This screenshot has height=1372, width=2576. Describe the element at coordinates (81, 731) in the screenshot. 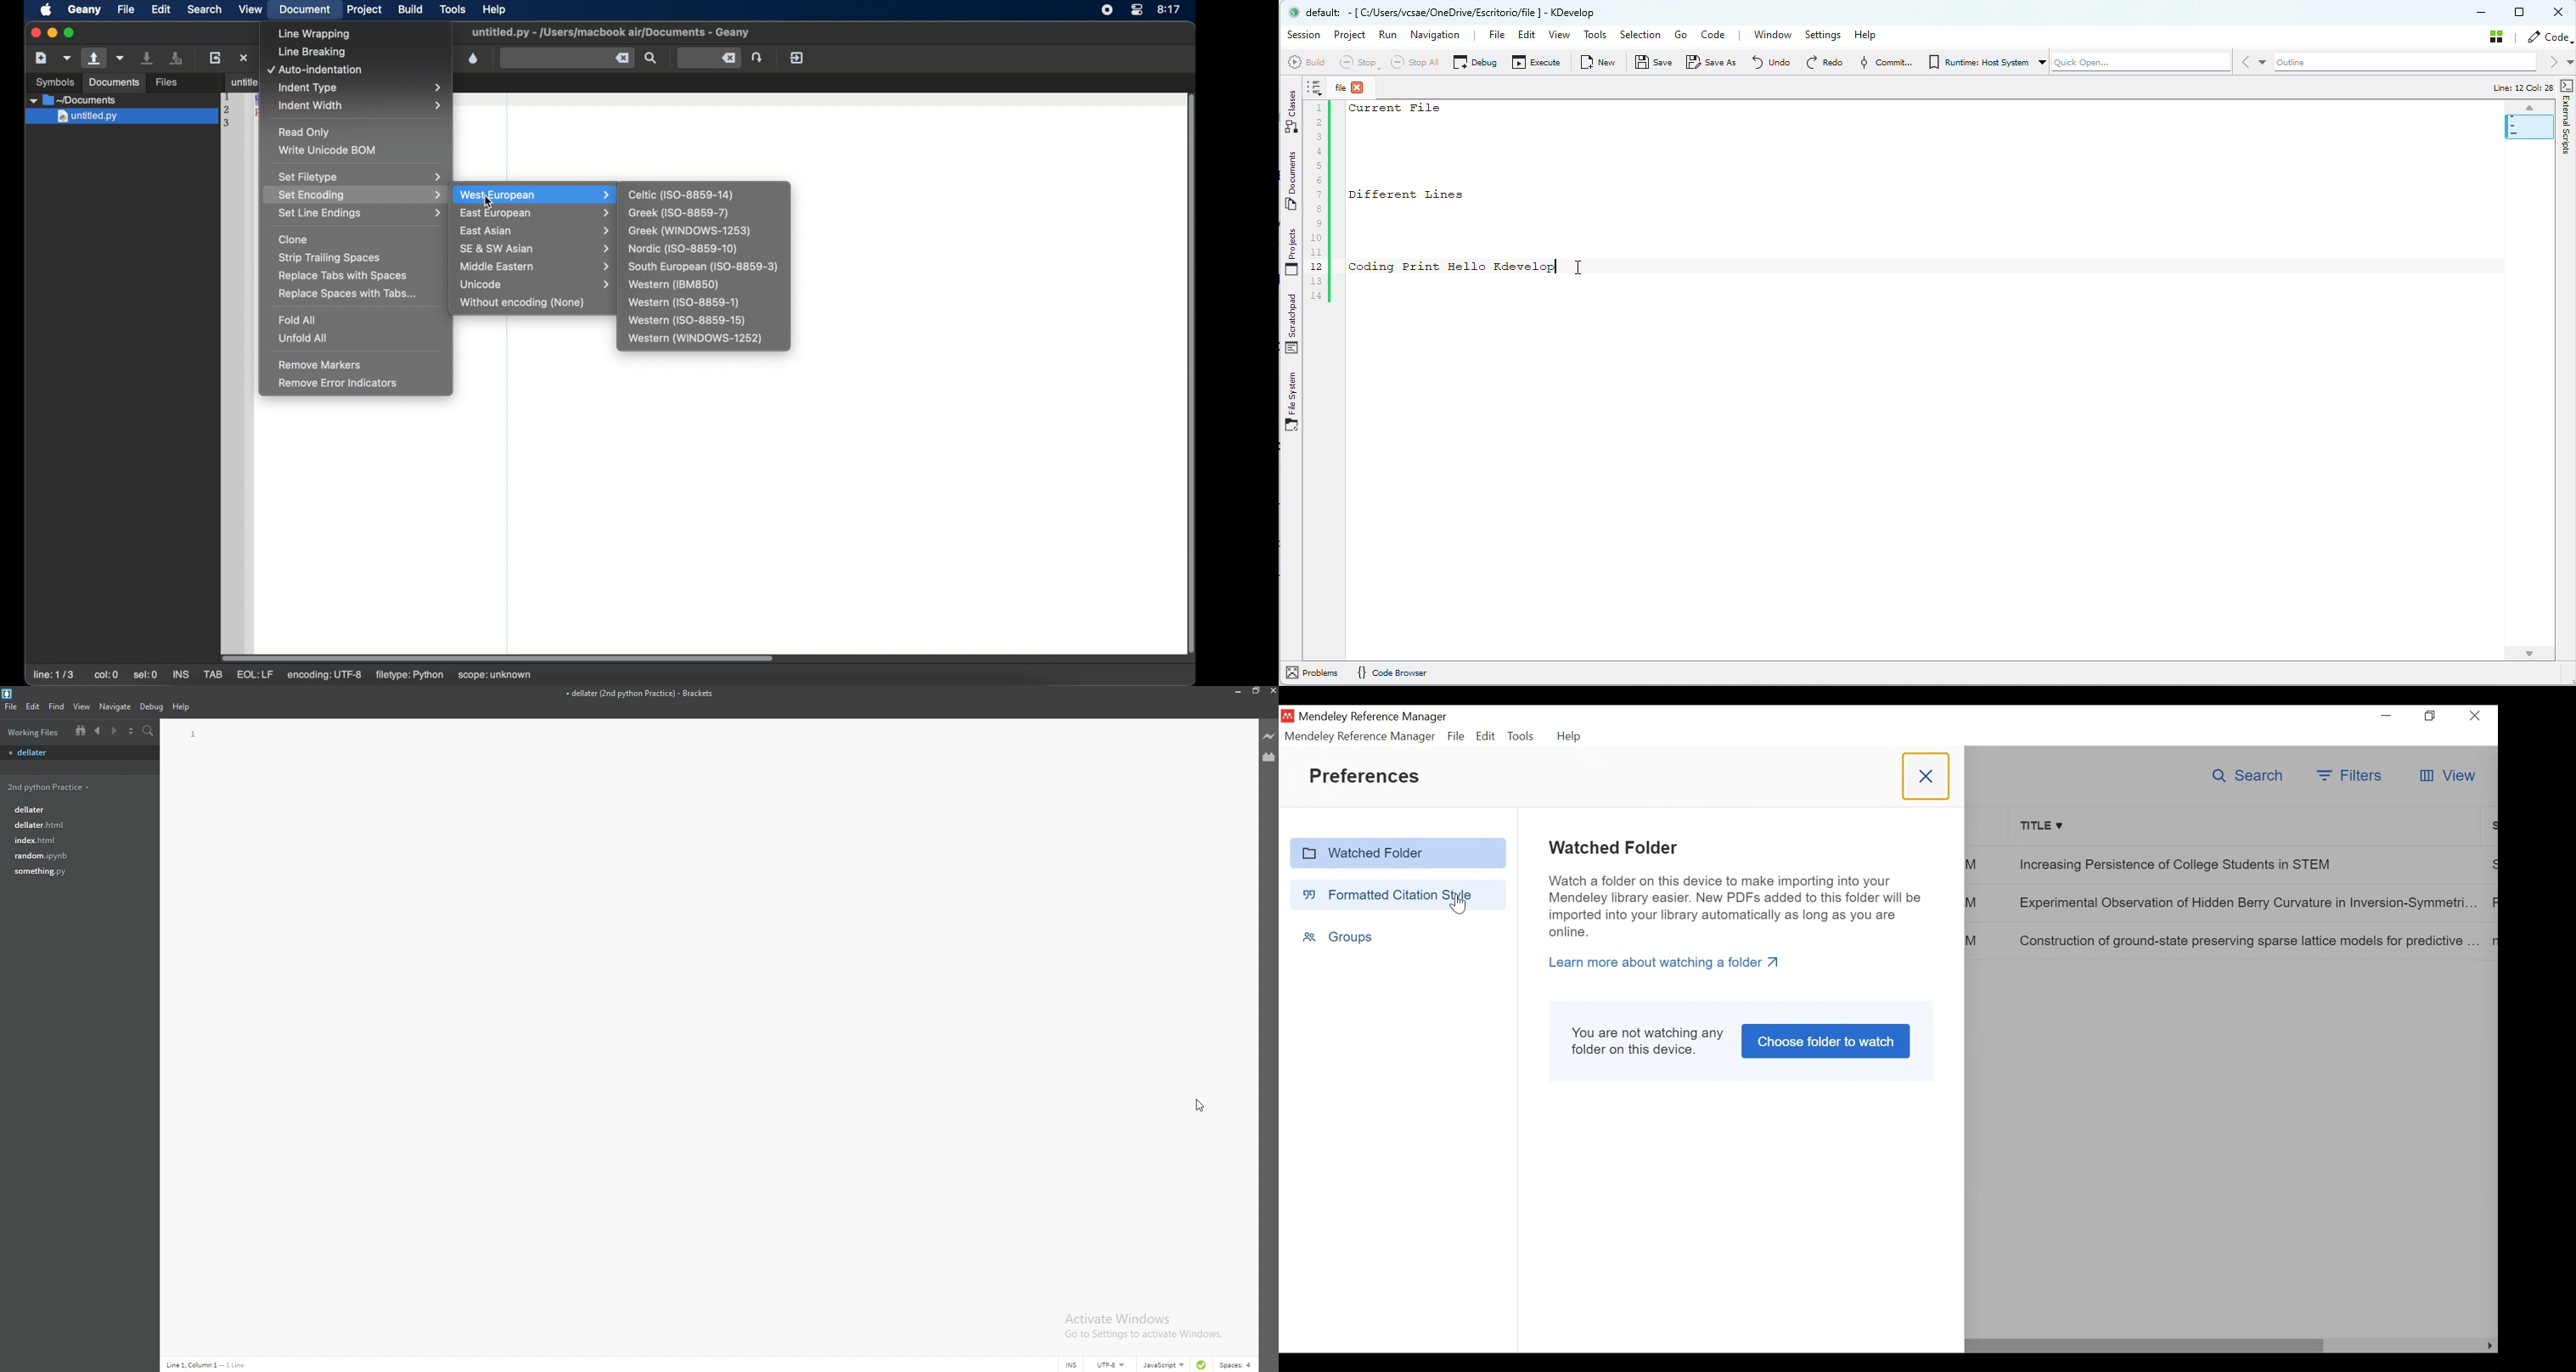

I see `tree view` at that location.